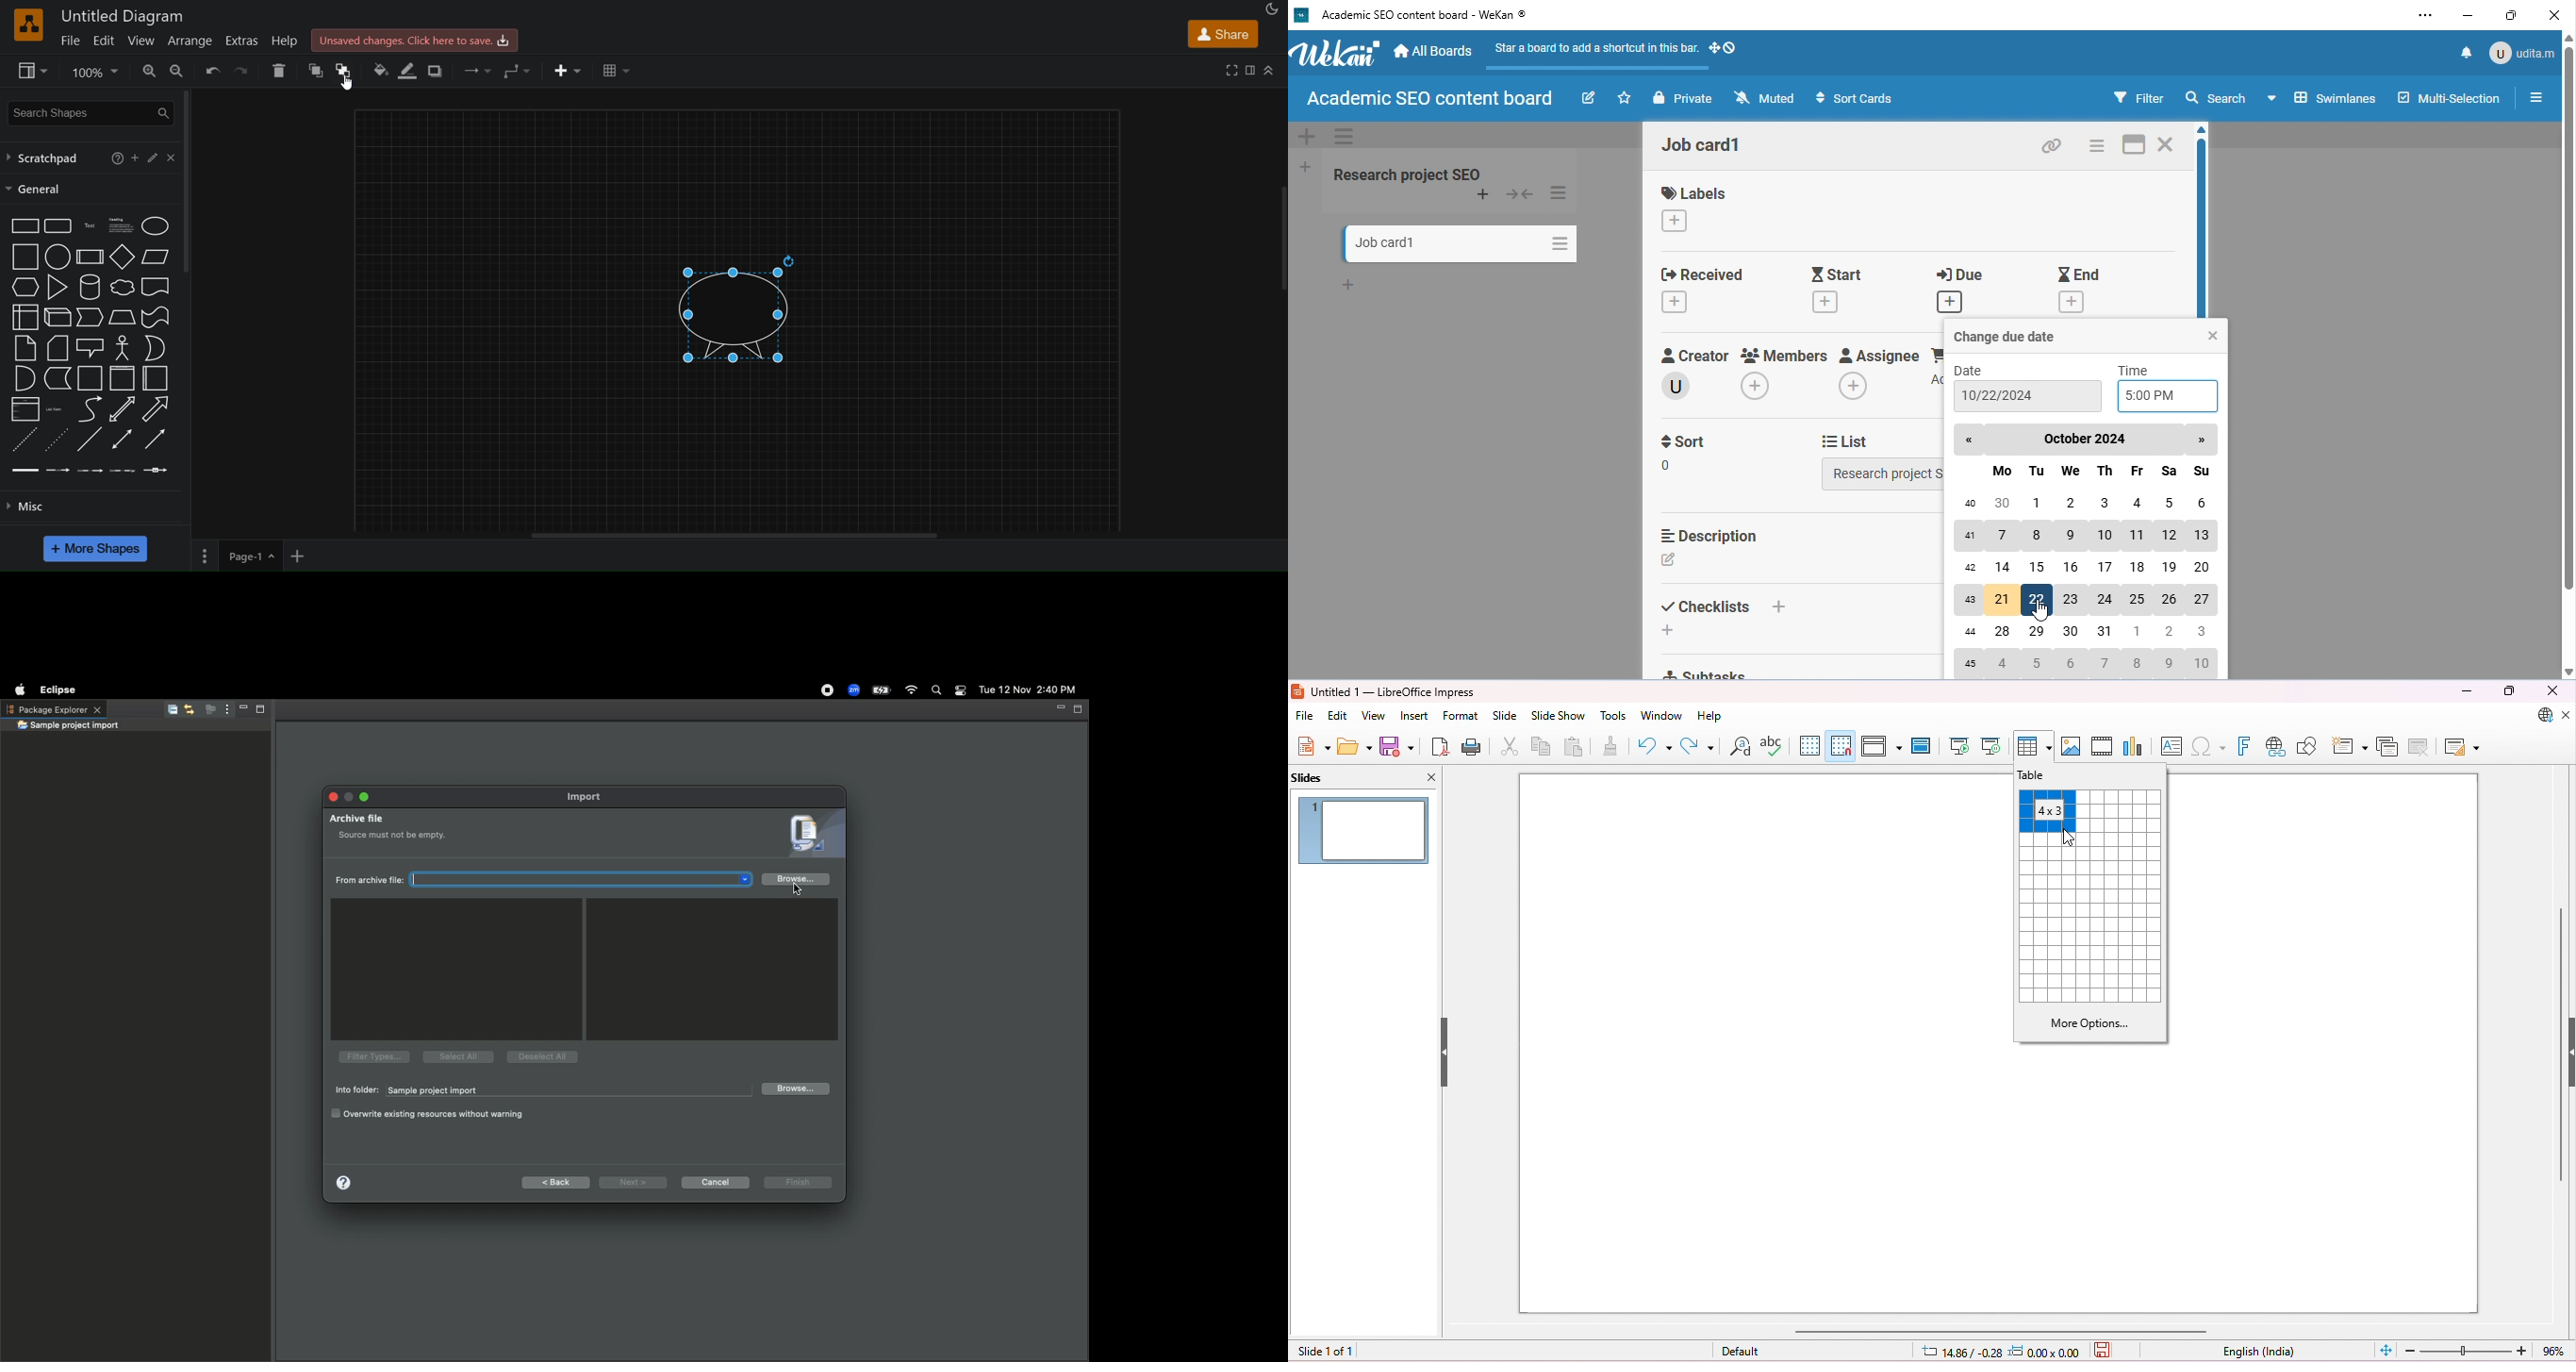 The width and height of the screenshot is (2576, 1372). Describe the element at coordinates (1558, 716) in the screenshot. I see `slideshow` at that location.